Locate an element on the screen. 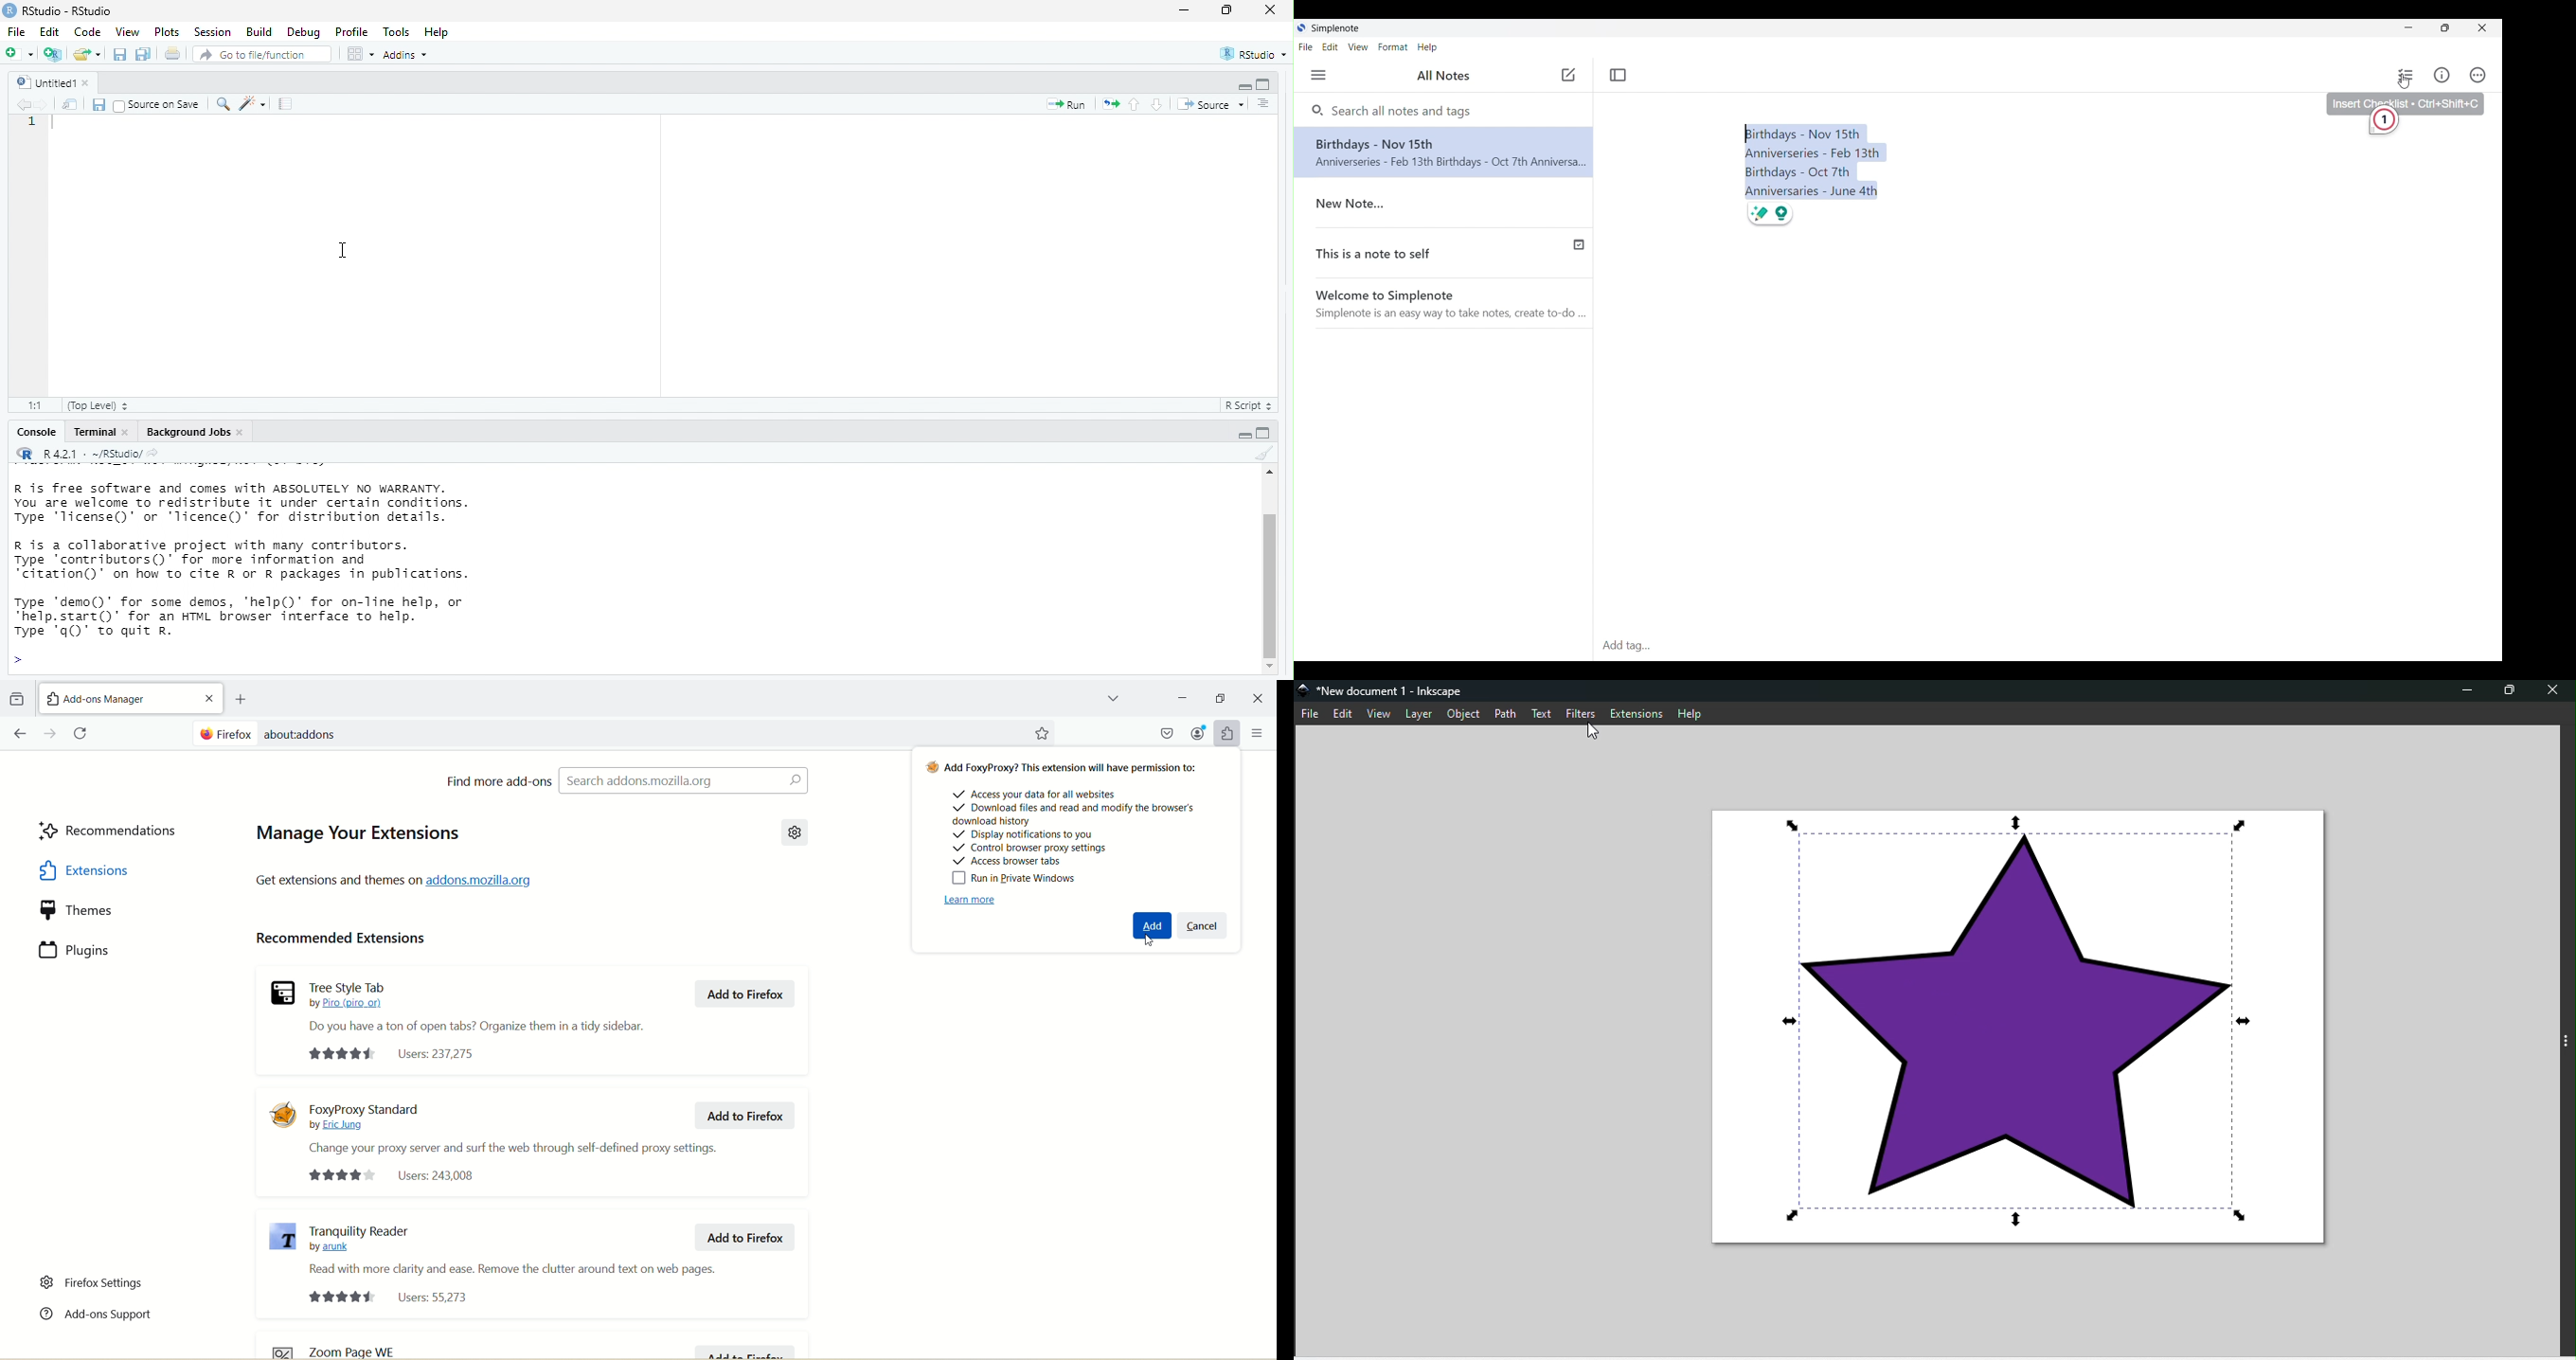 This screenshot has width=2576, height=1372. move down is located at coordinates (1274, 666).